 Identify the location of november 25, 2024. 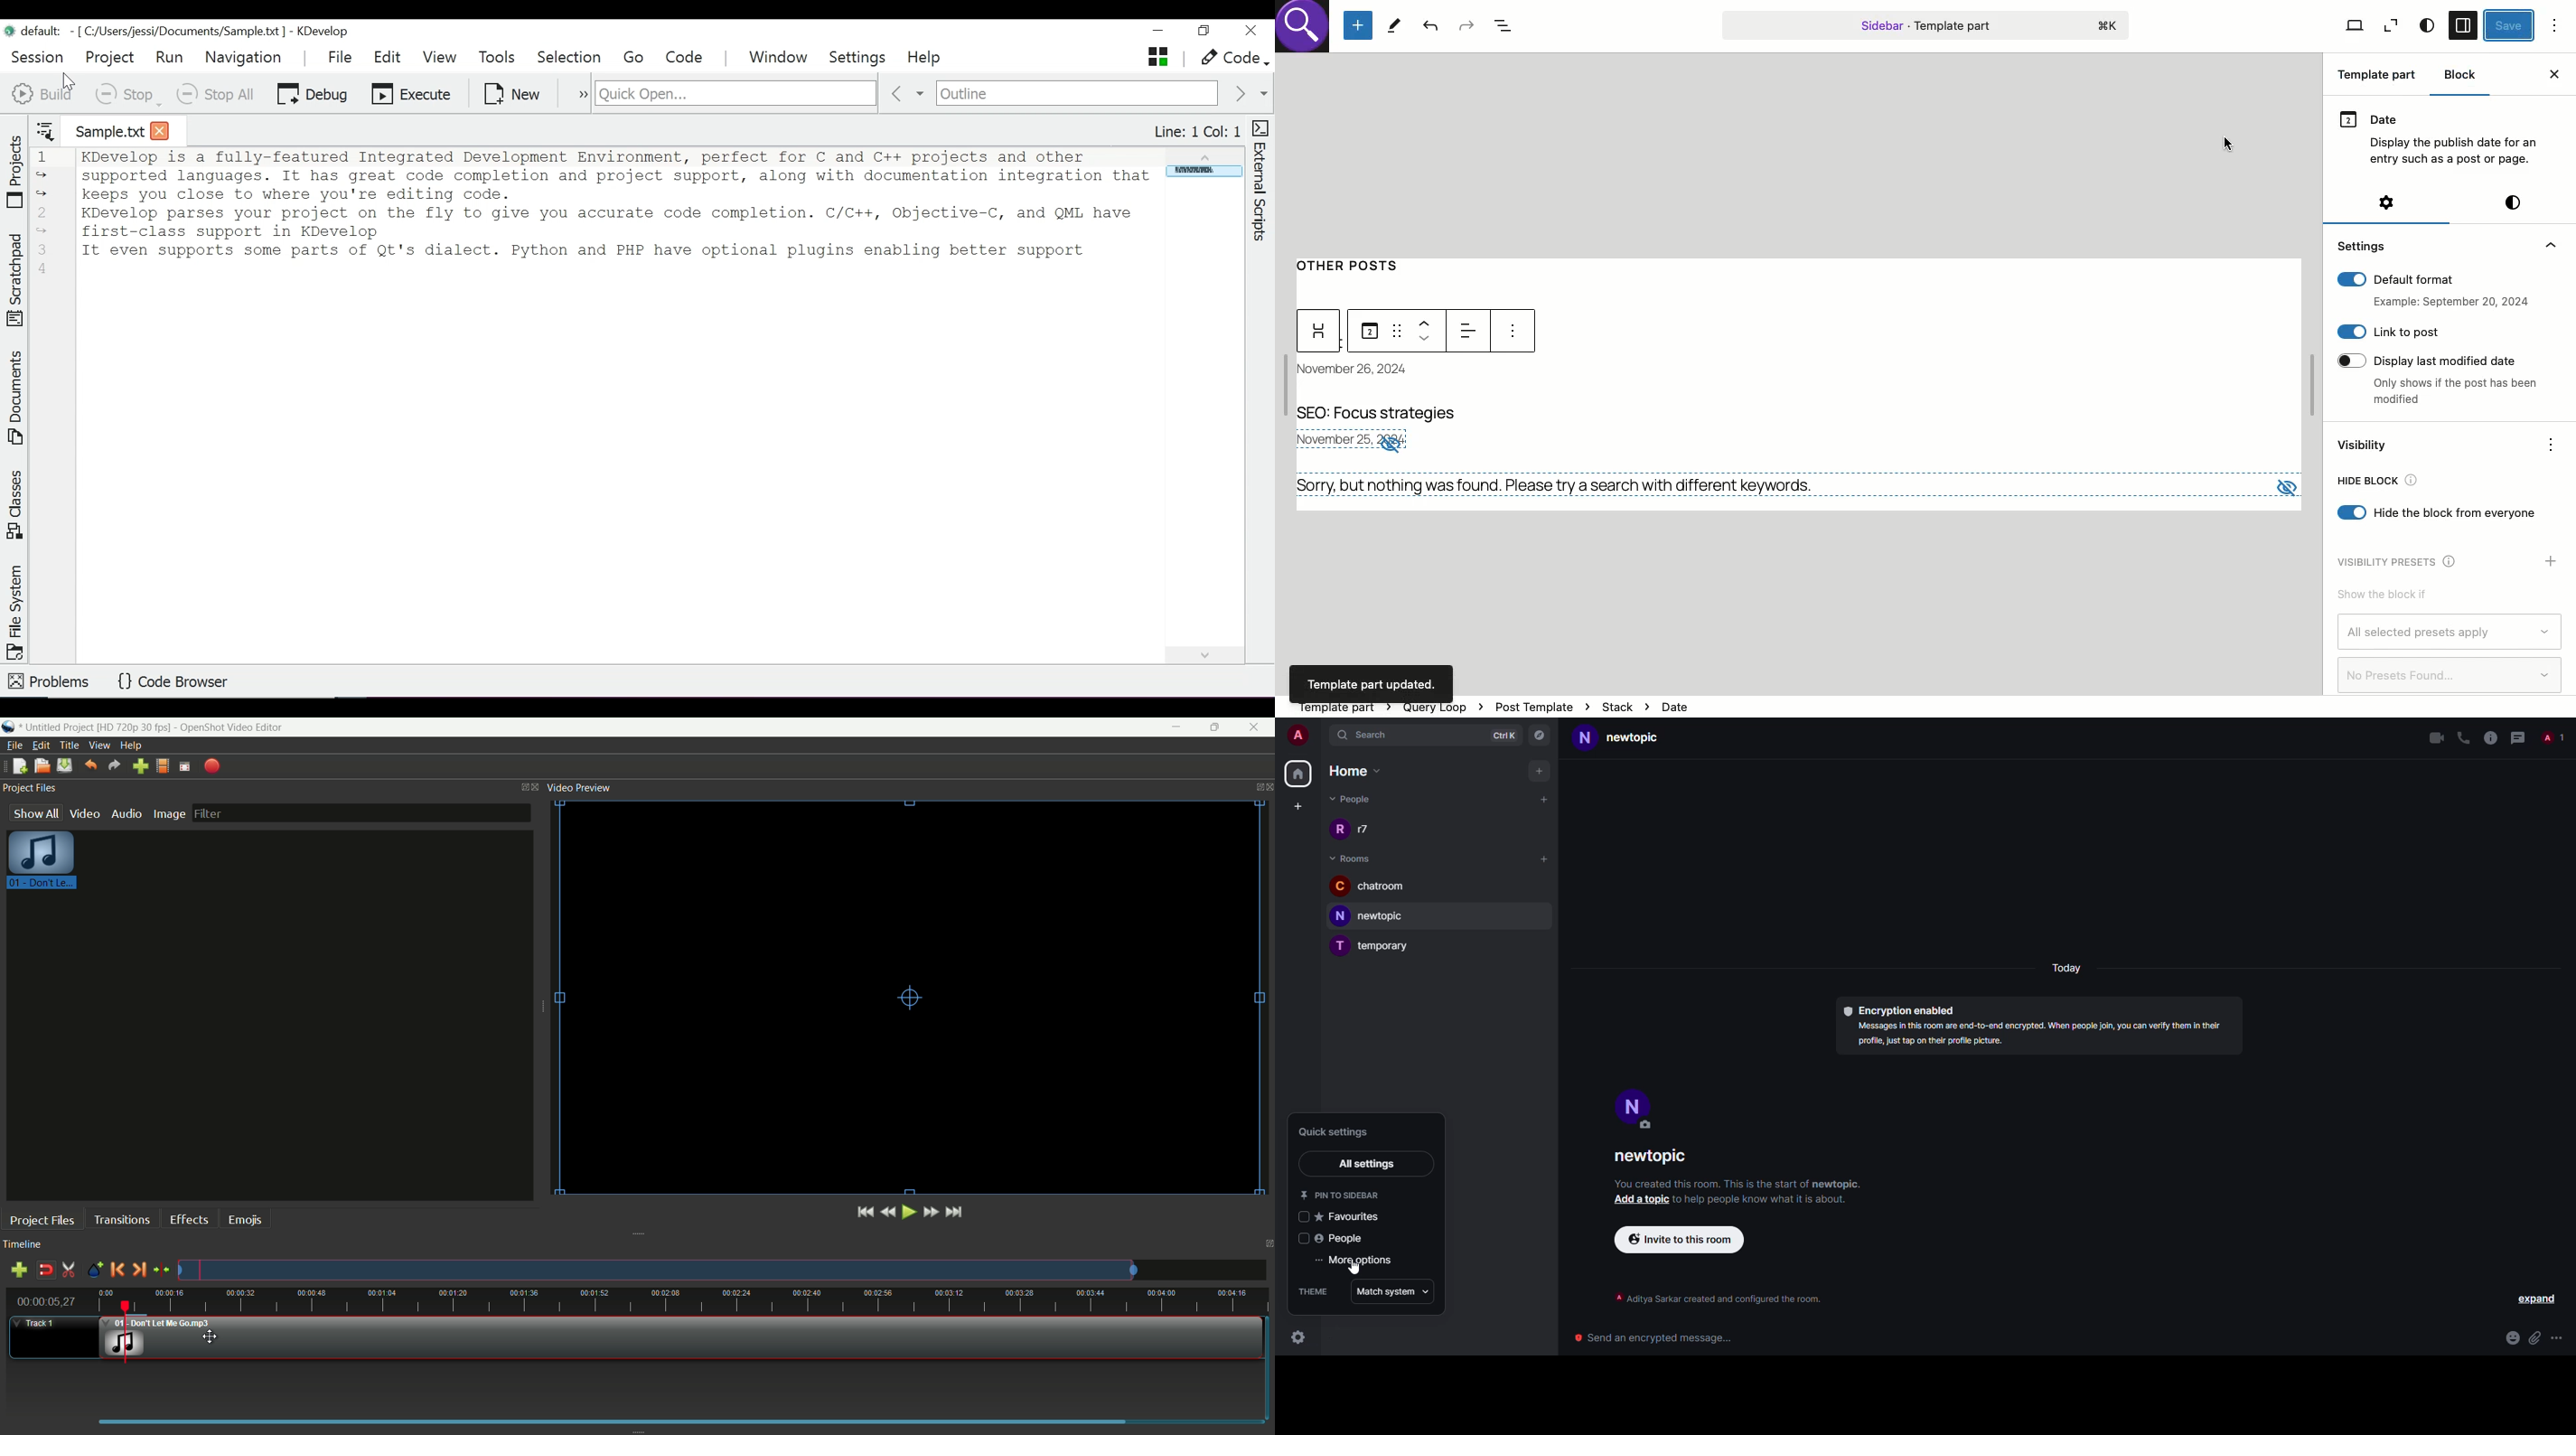
(1332, 440).